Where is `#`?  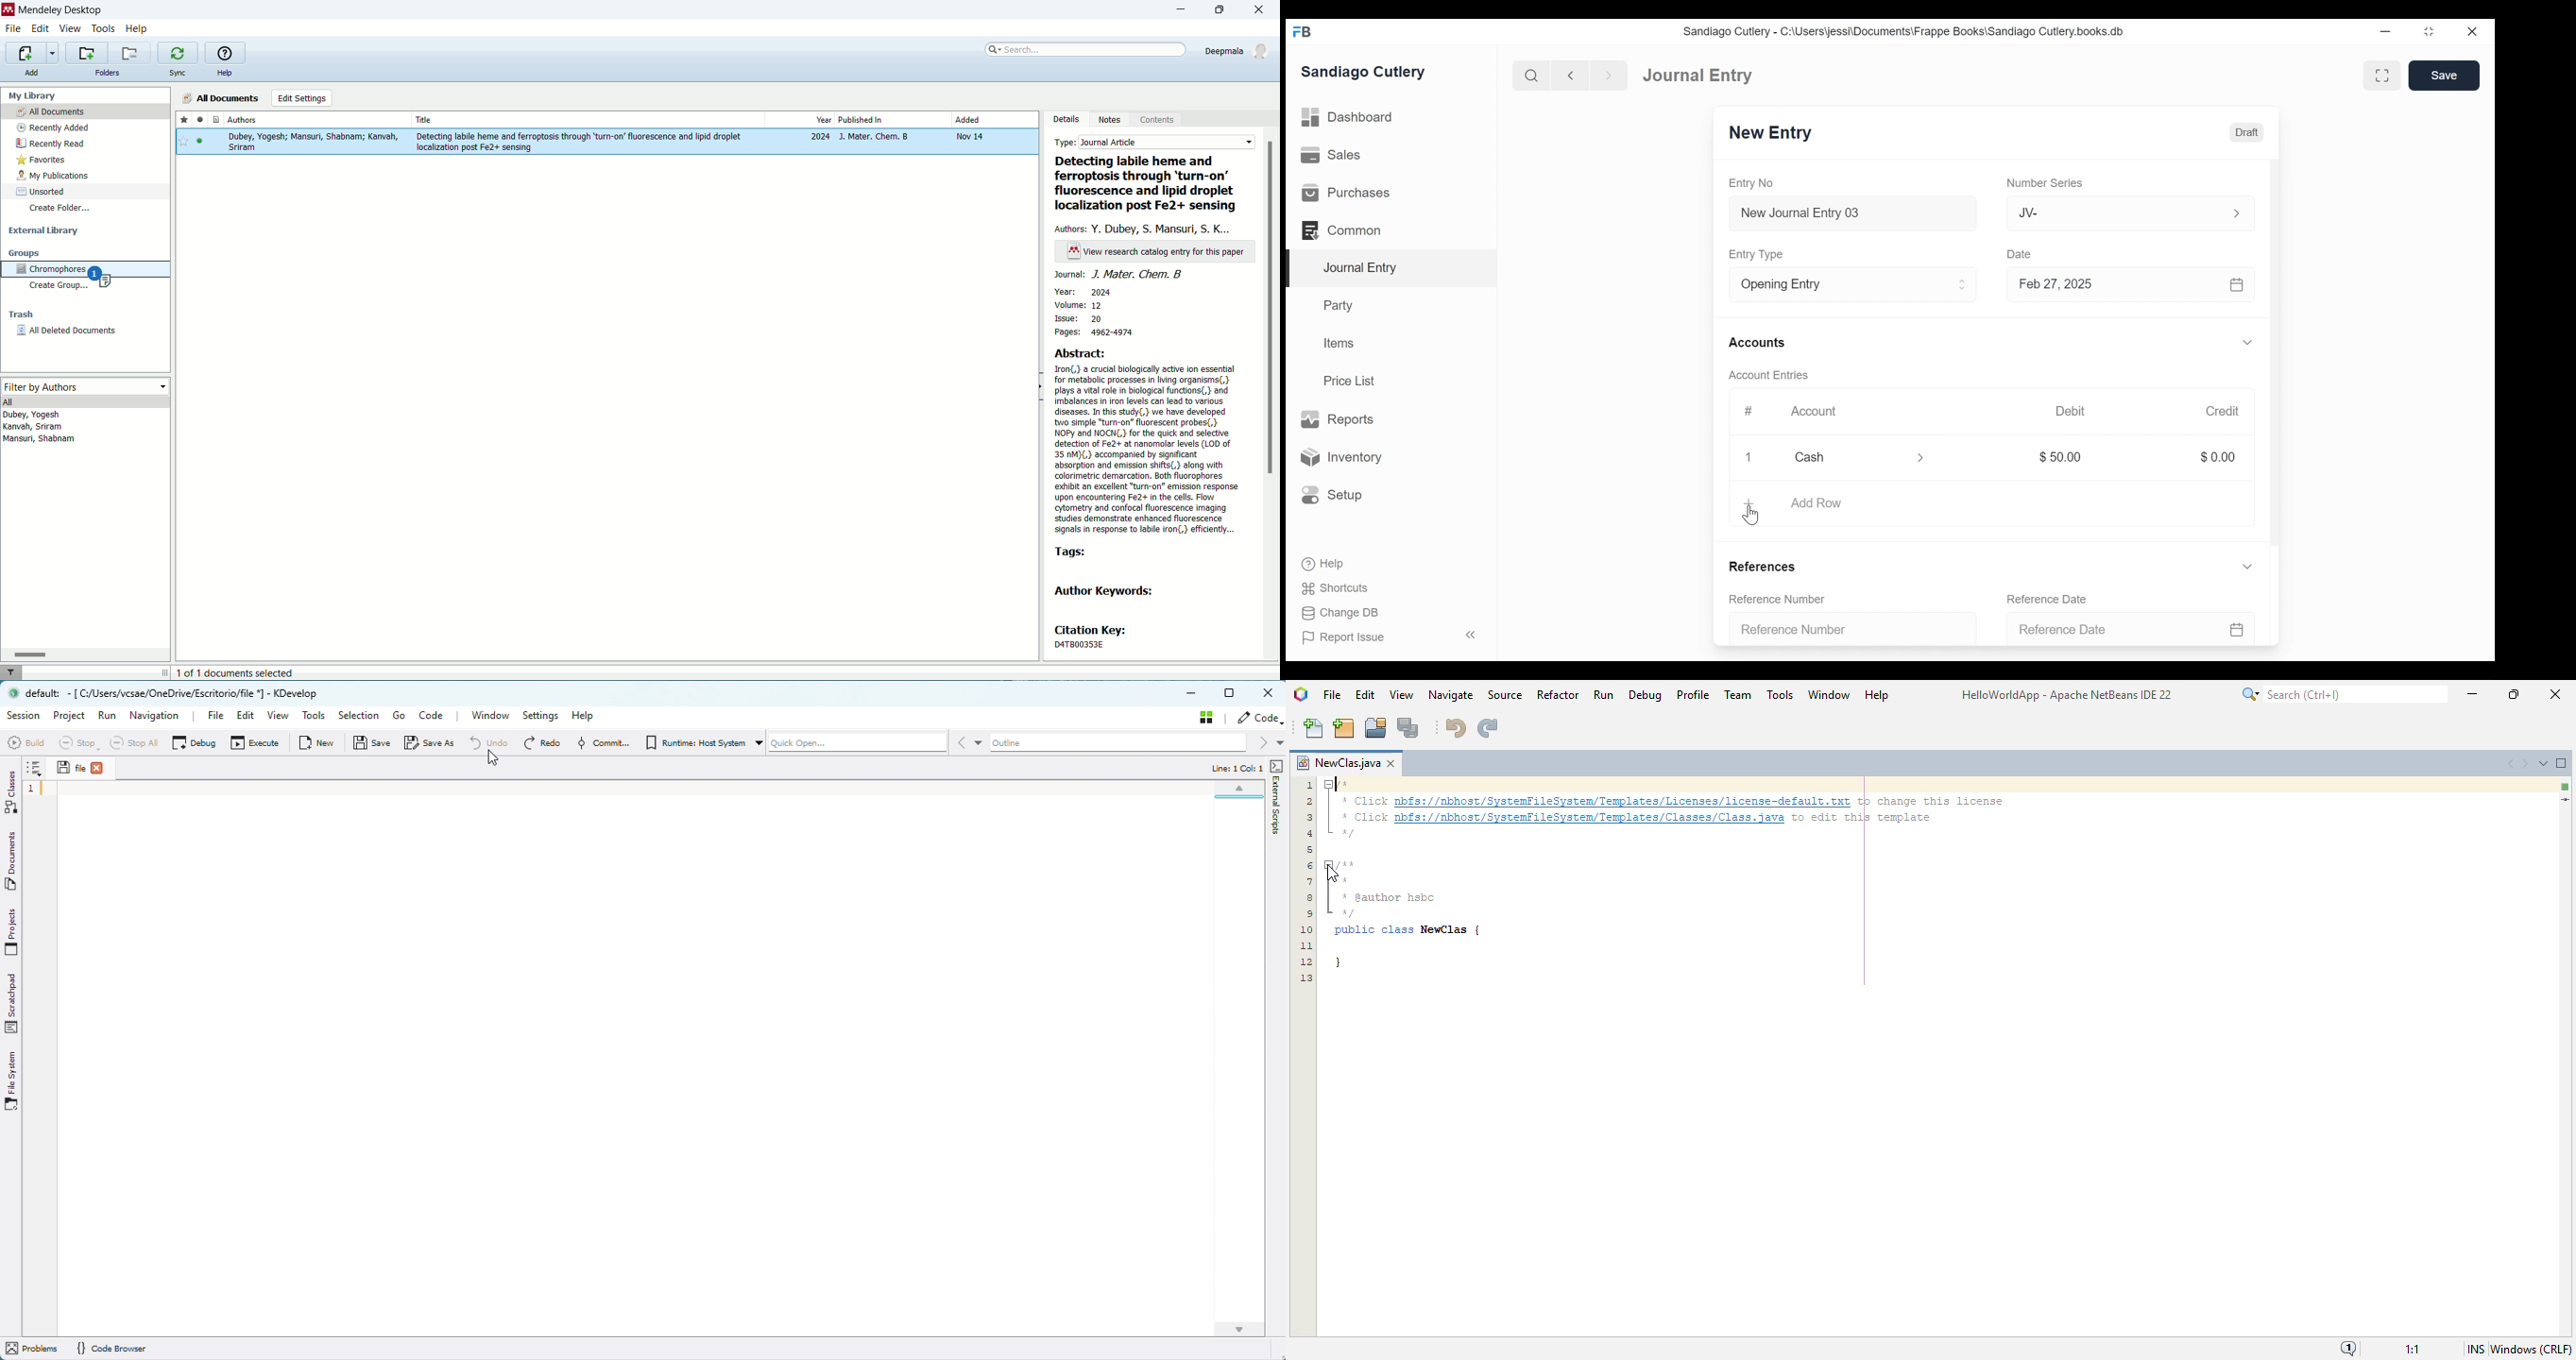 # is located at coordinates (1749, 411).